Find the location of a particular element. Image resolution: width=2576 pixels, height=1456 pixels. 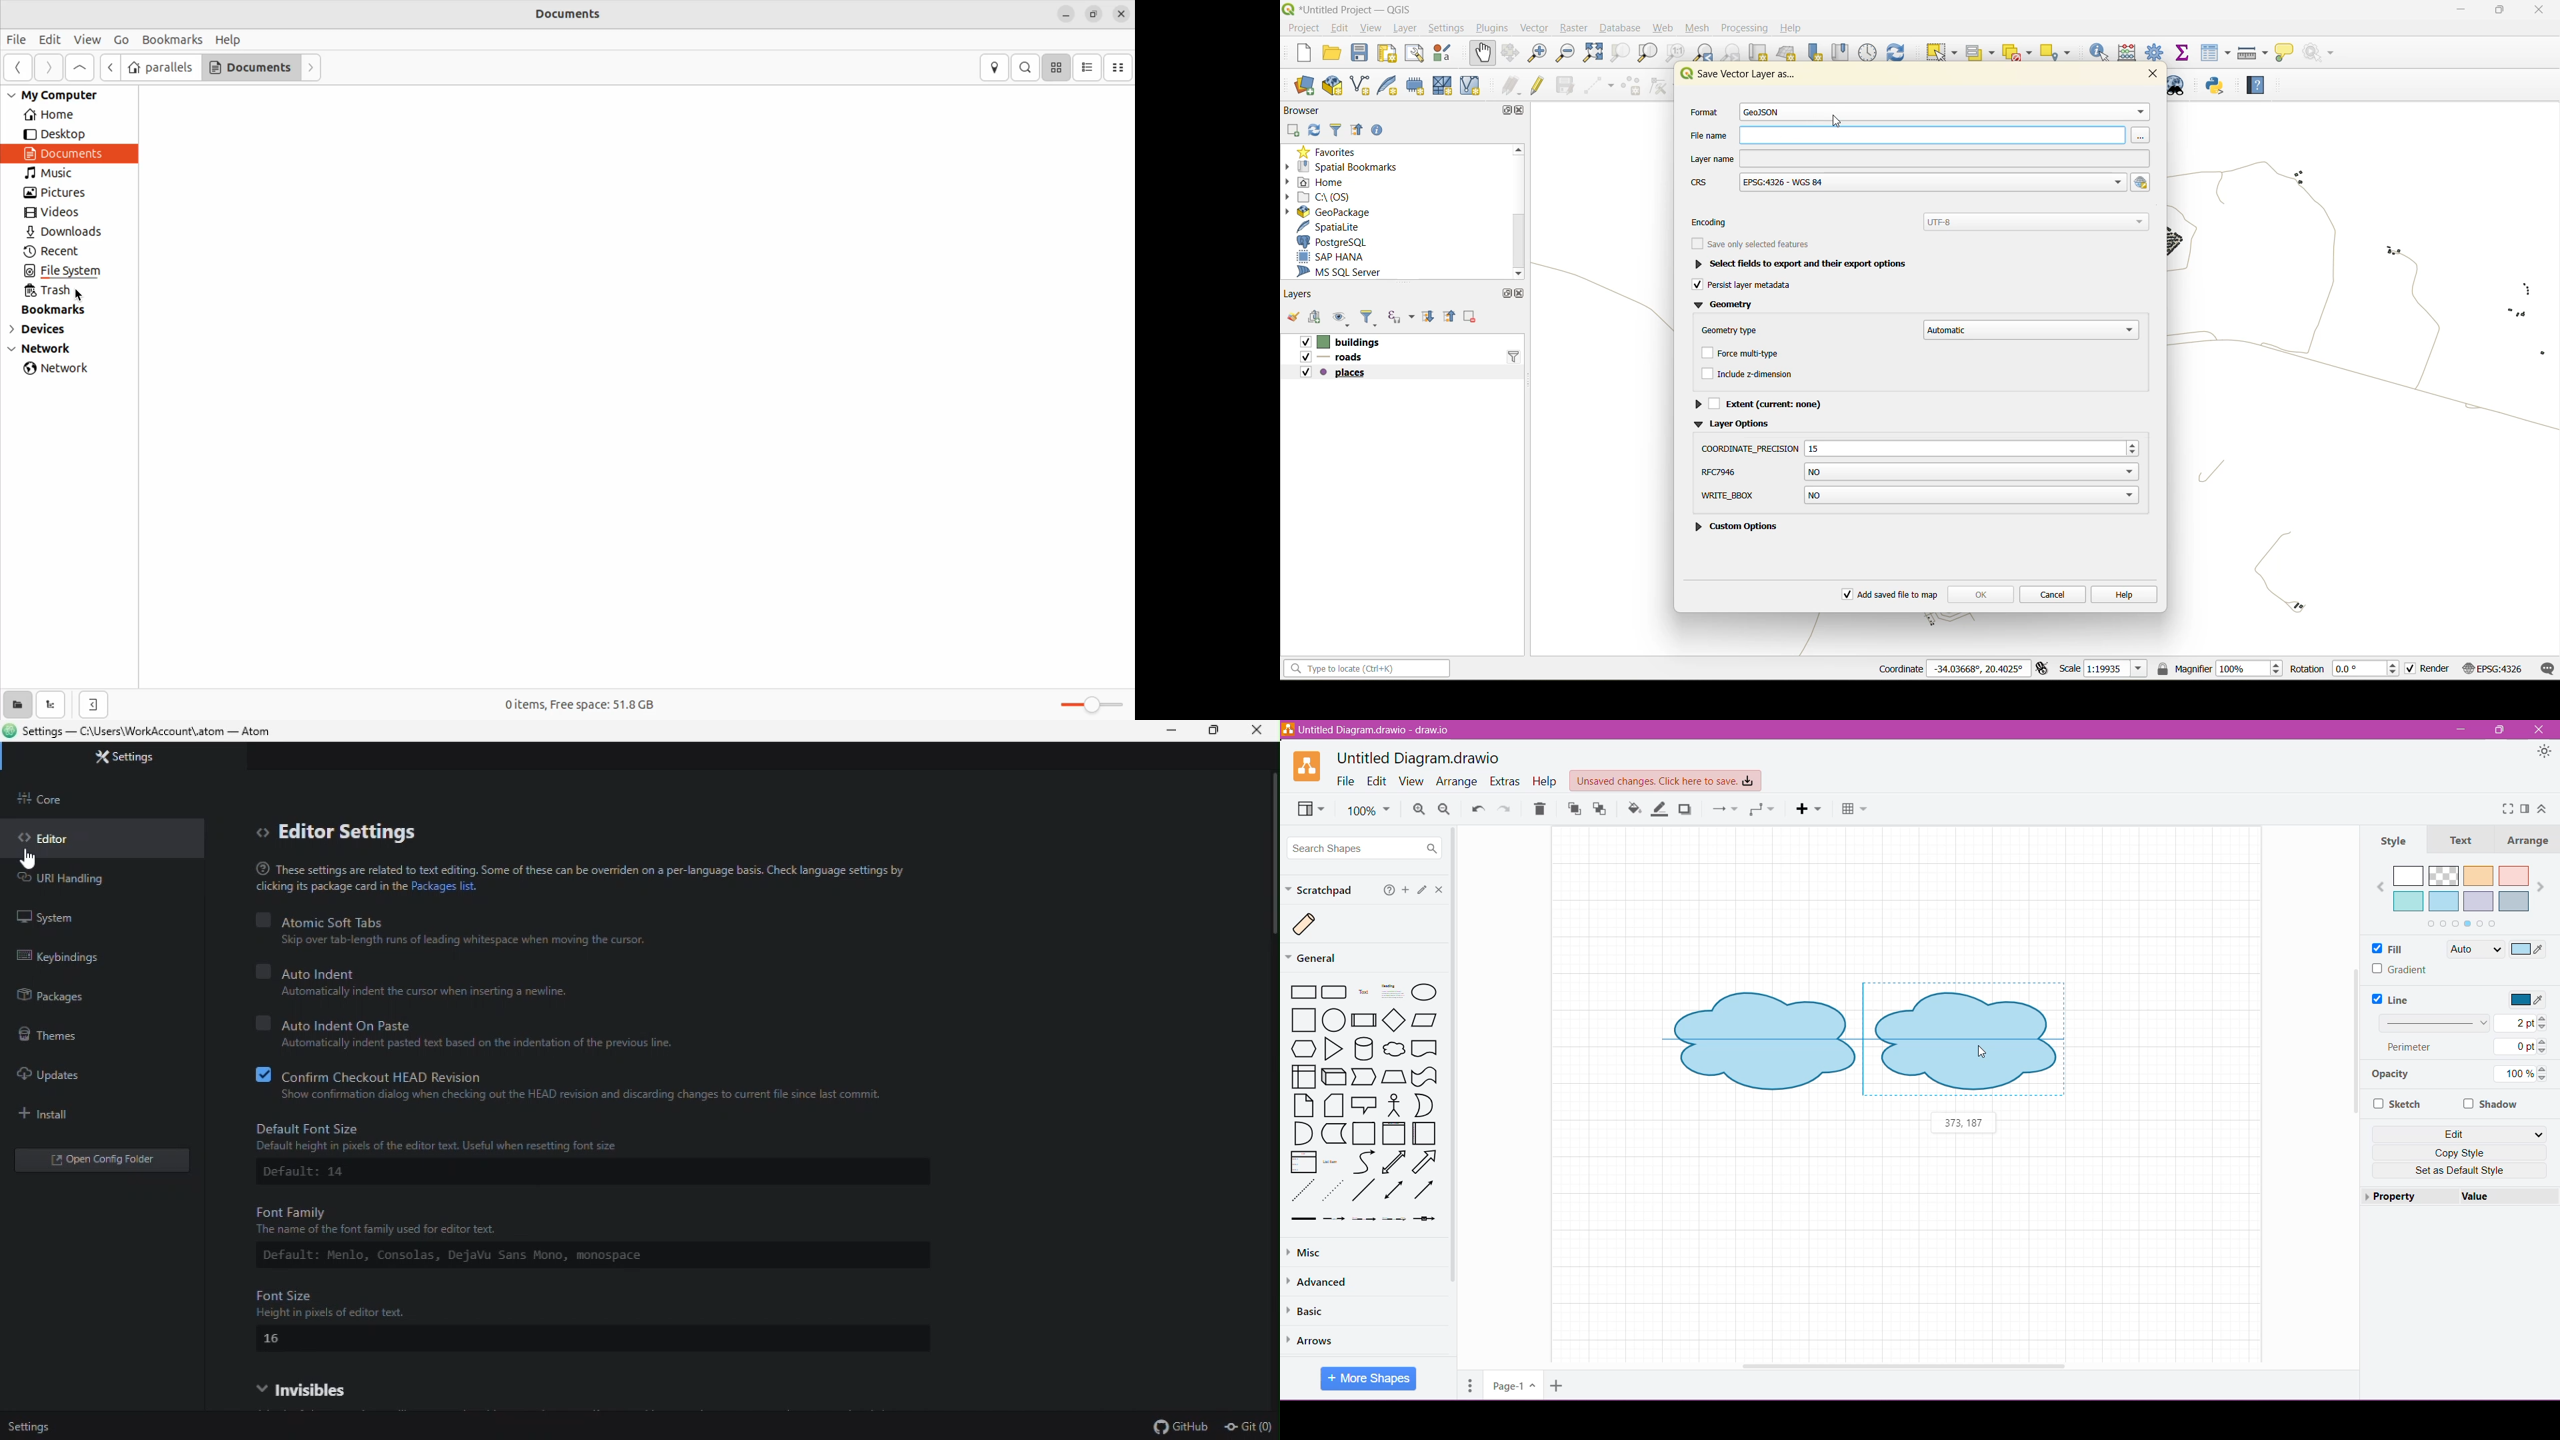

373,187 is located at coordinates (1963, 1123).